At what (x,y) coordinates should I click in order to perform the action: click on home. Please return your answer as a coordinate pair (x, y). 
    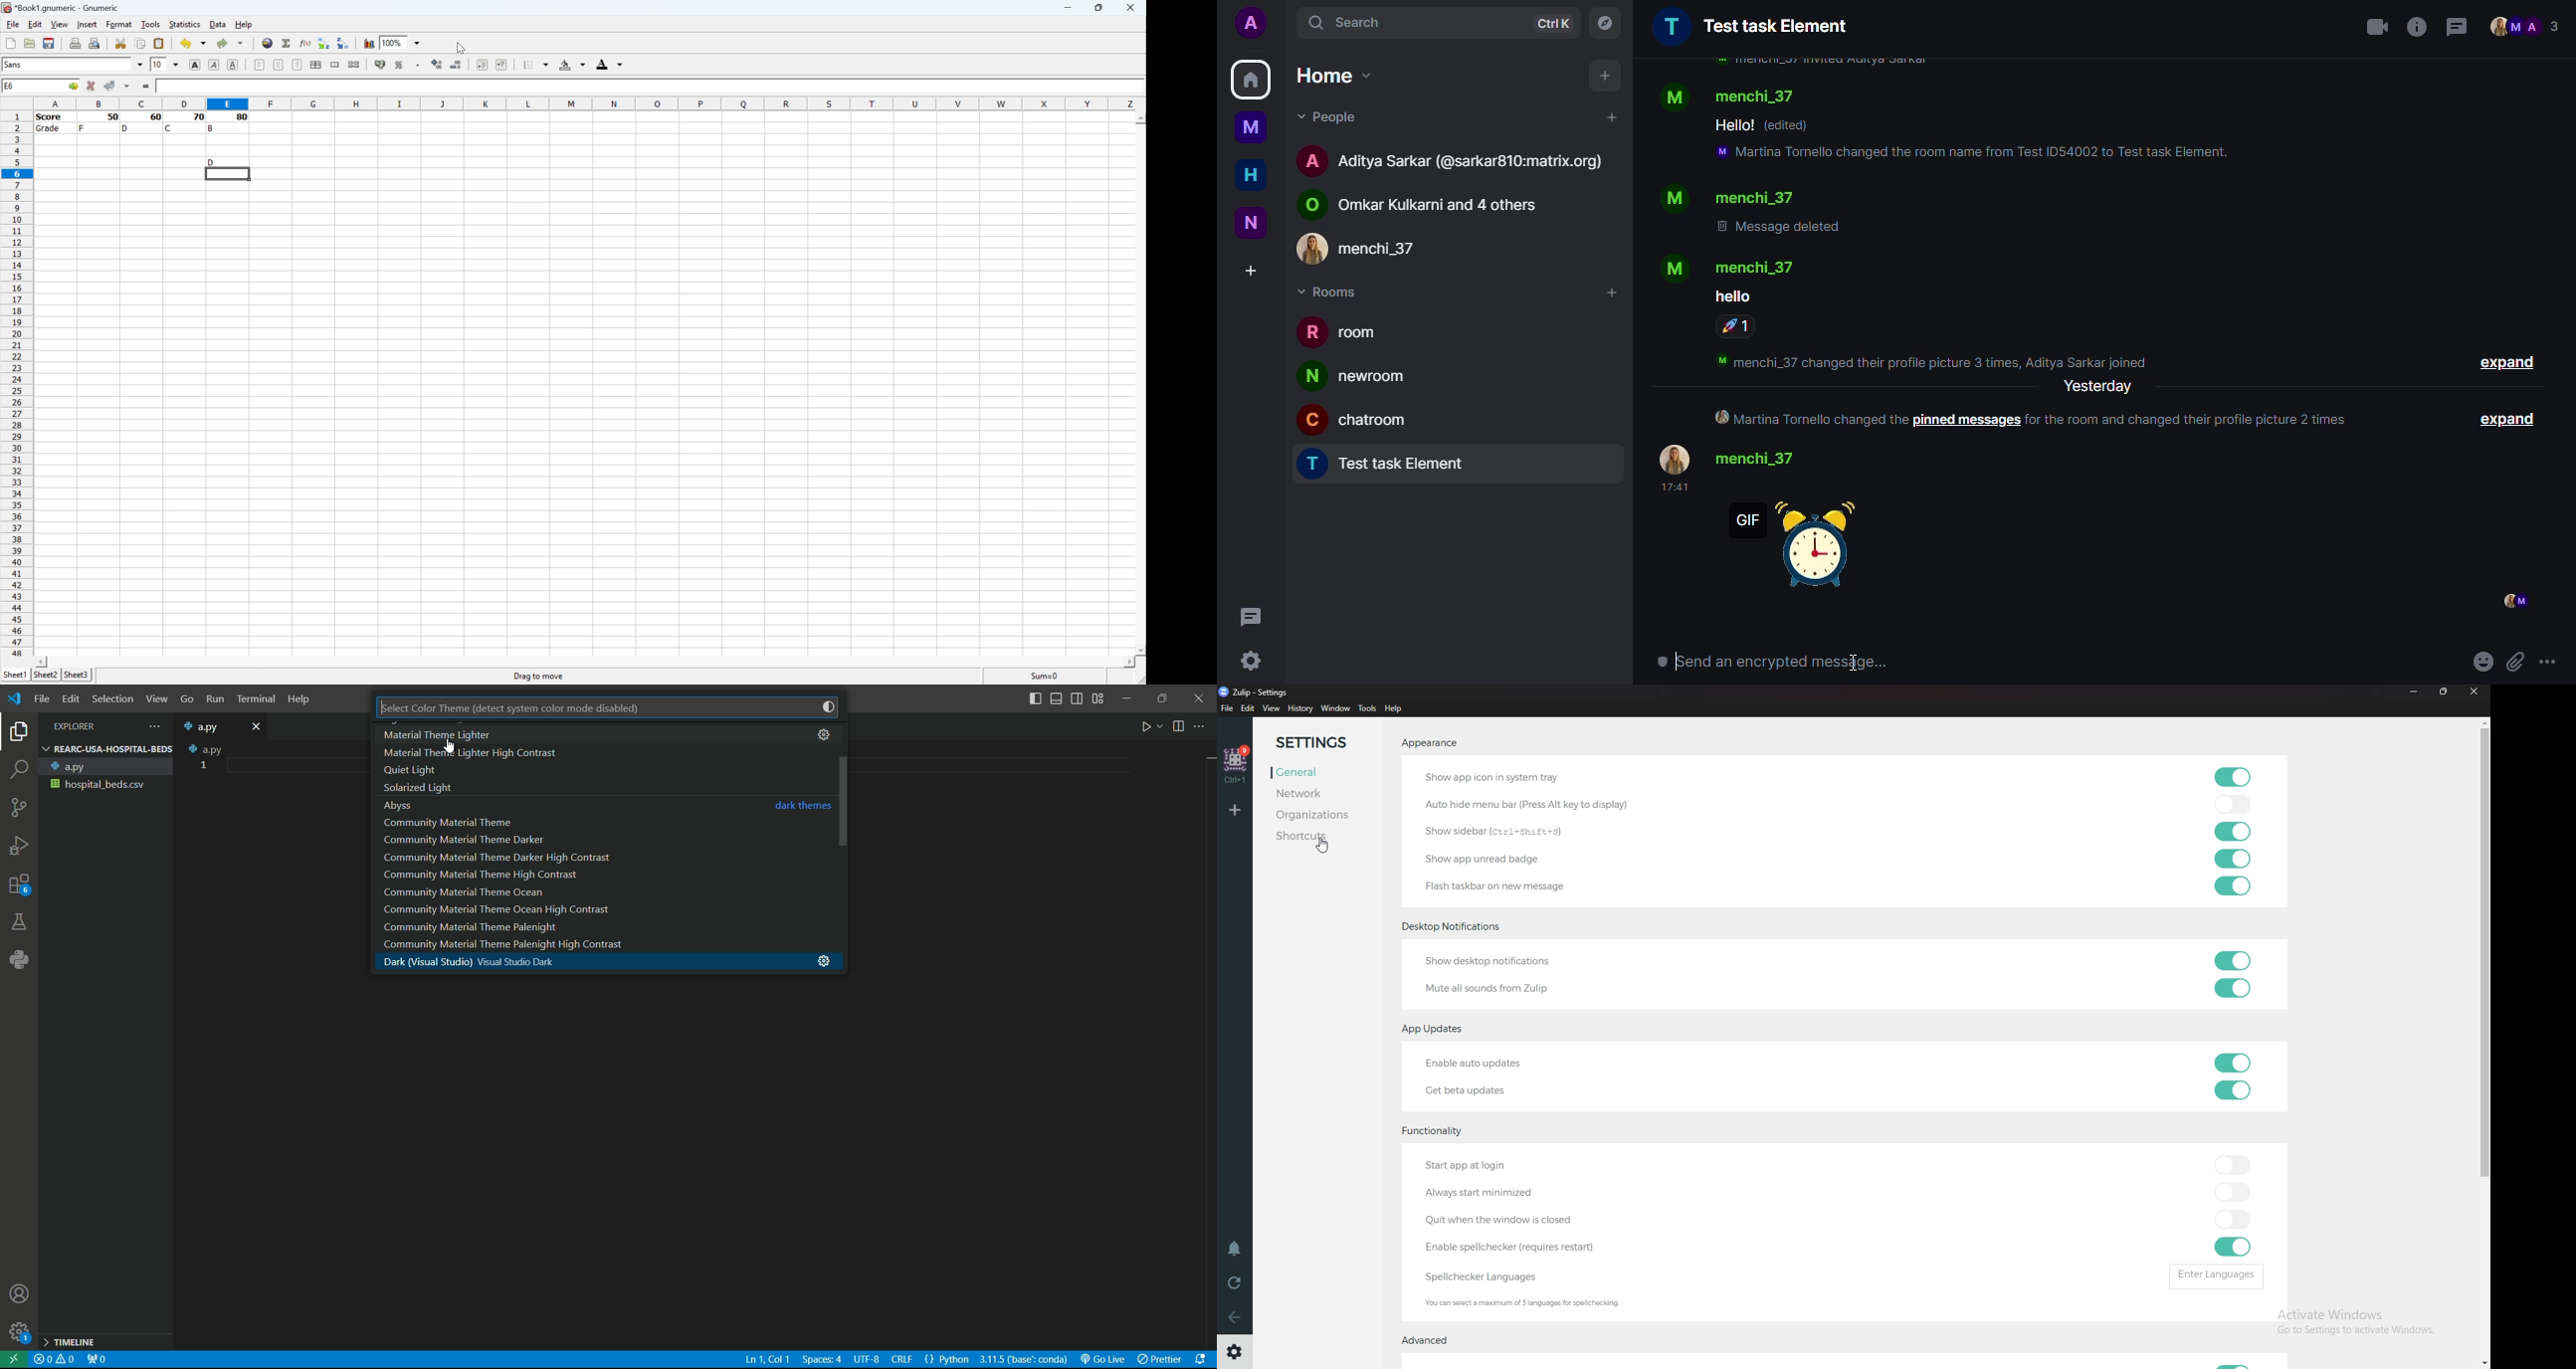
    Looking at the image, I should click on (1251, 176).